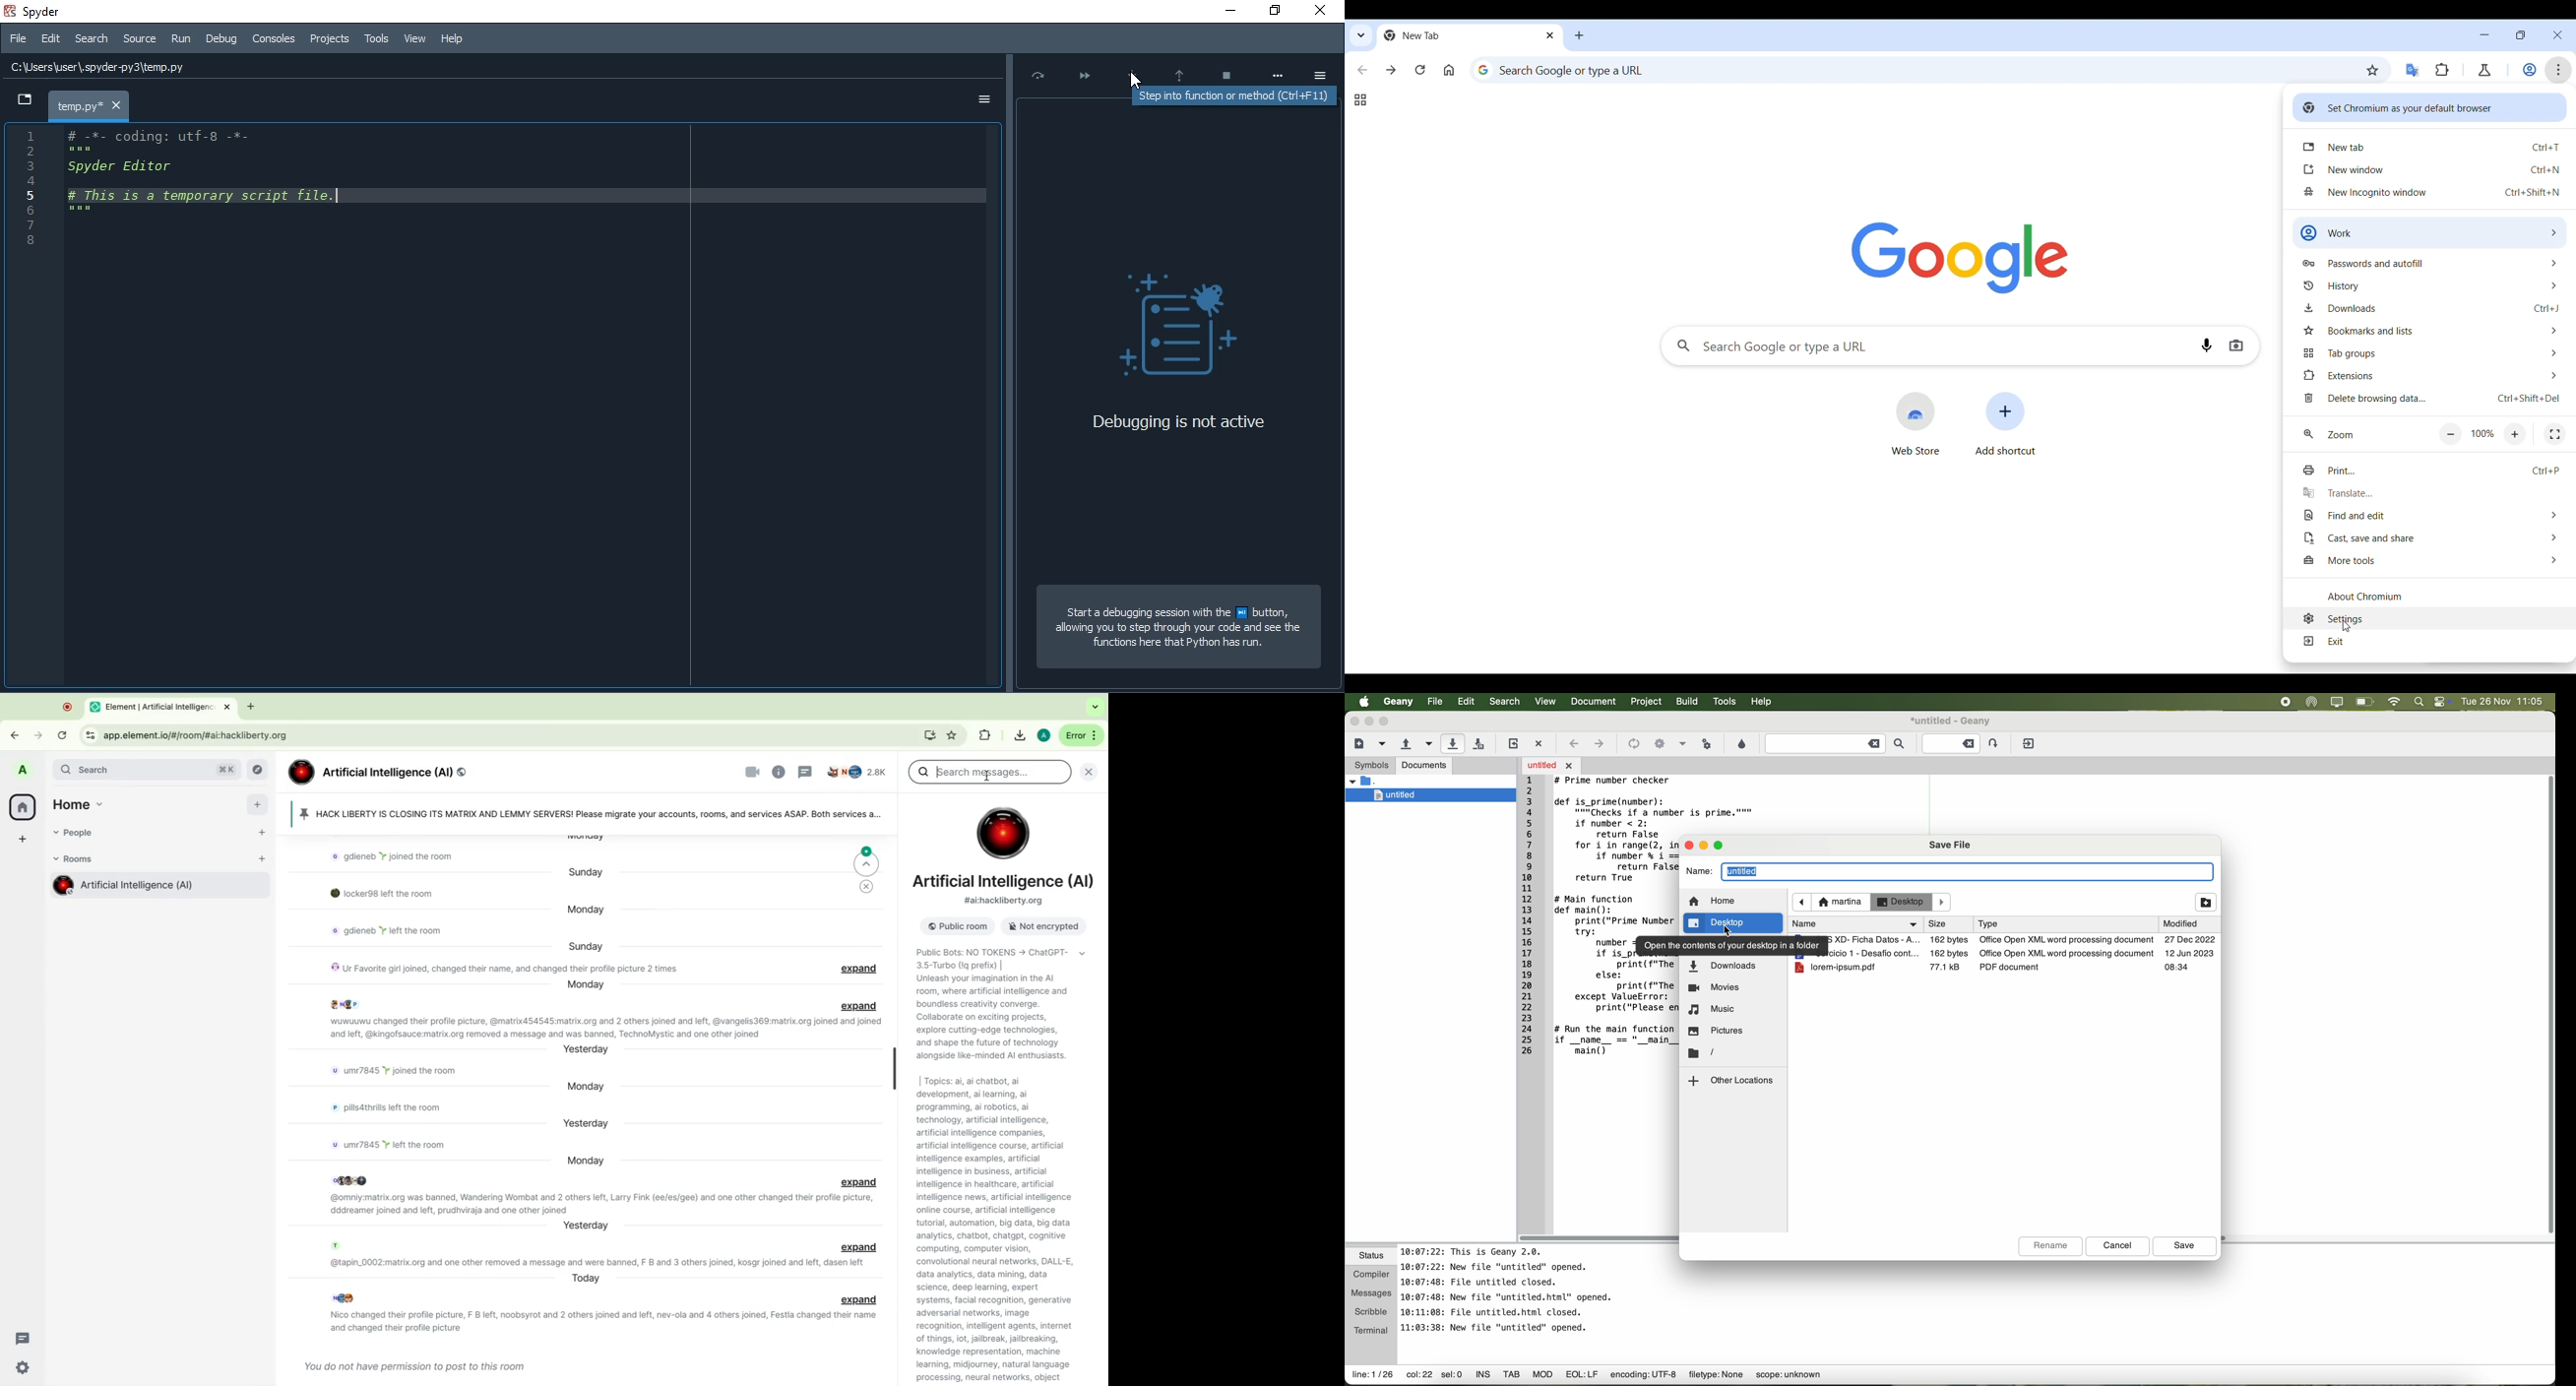 The width and height of the screenshot is (2576, 1400). Describe the element at coordinates (1369, 766) in the screenshot. I see `symbols` at that location.